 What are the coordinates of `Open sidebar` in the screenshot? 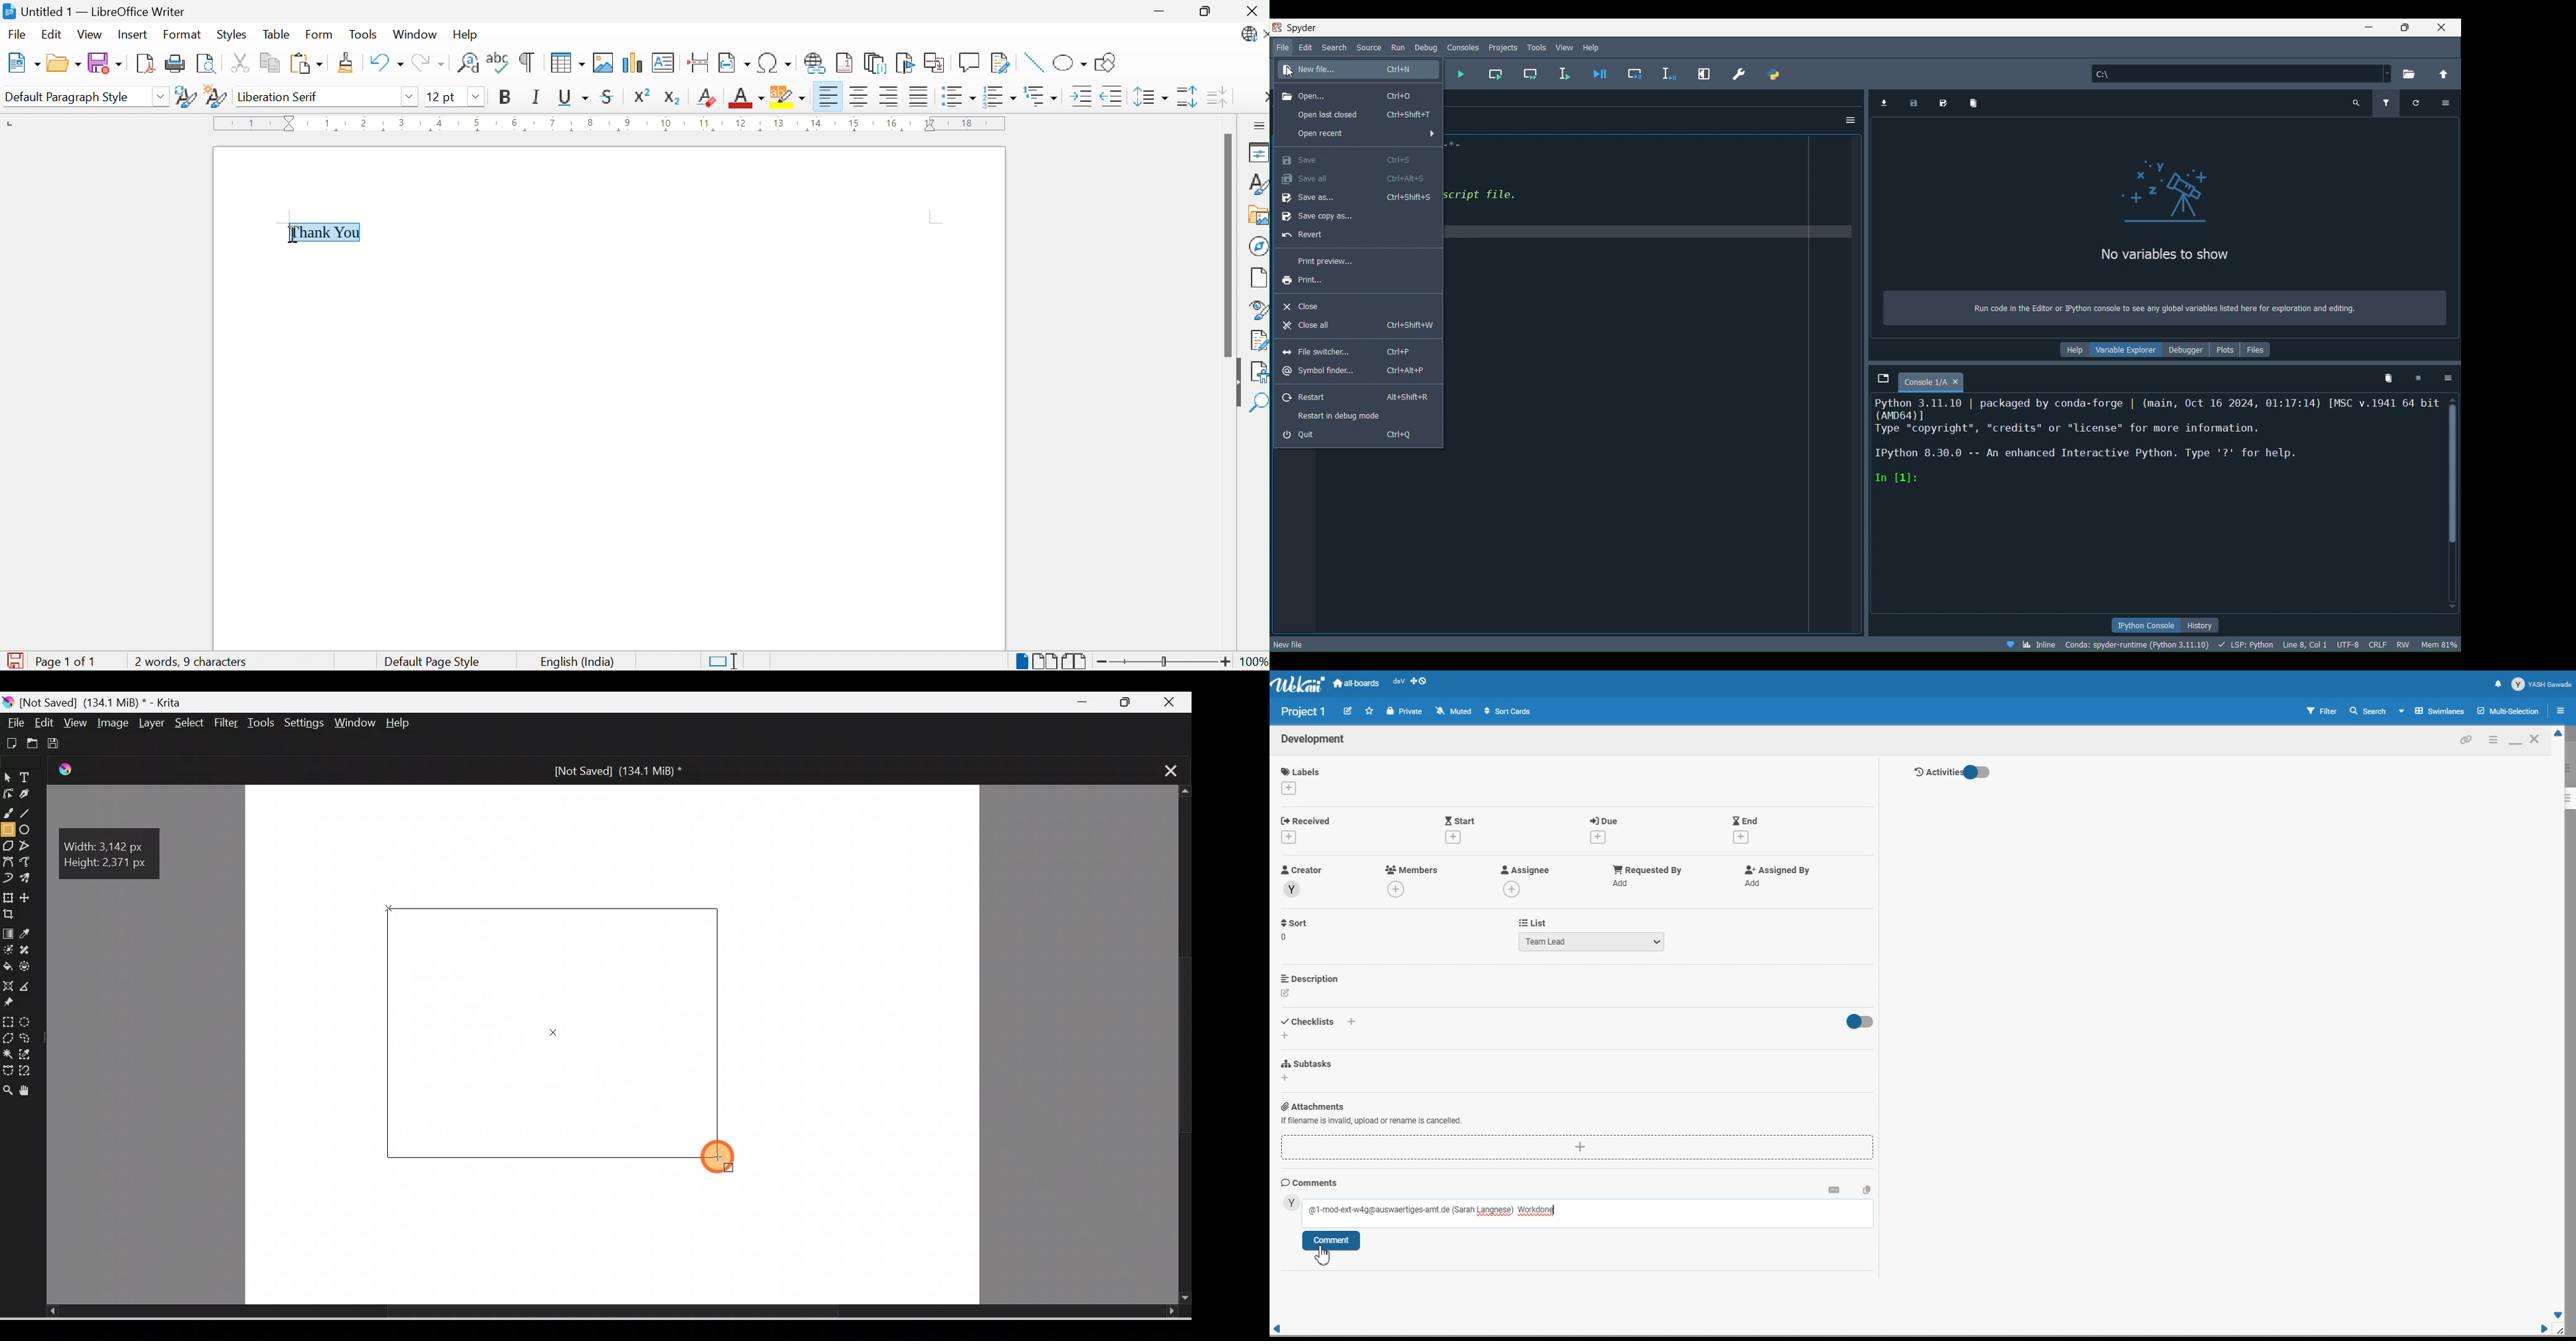 It's located at (2563, 710).